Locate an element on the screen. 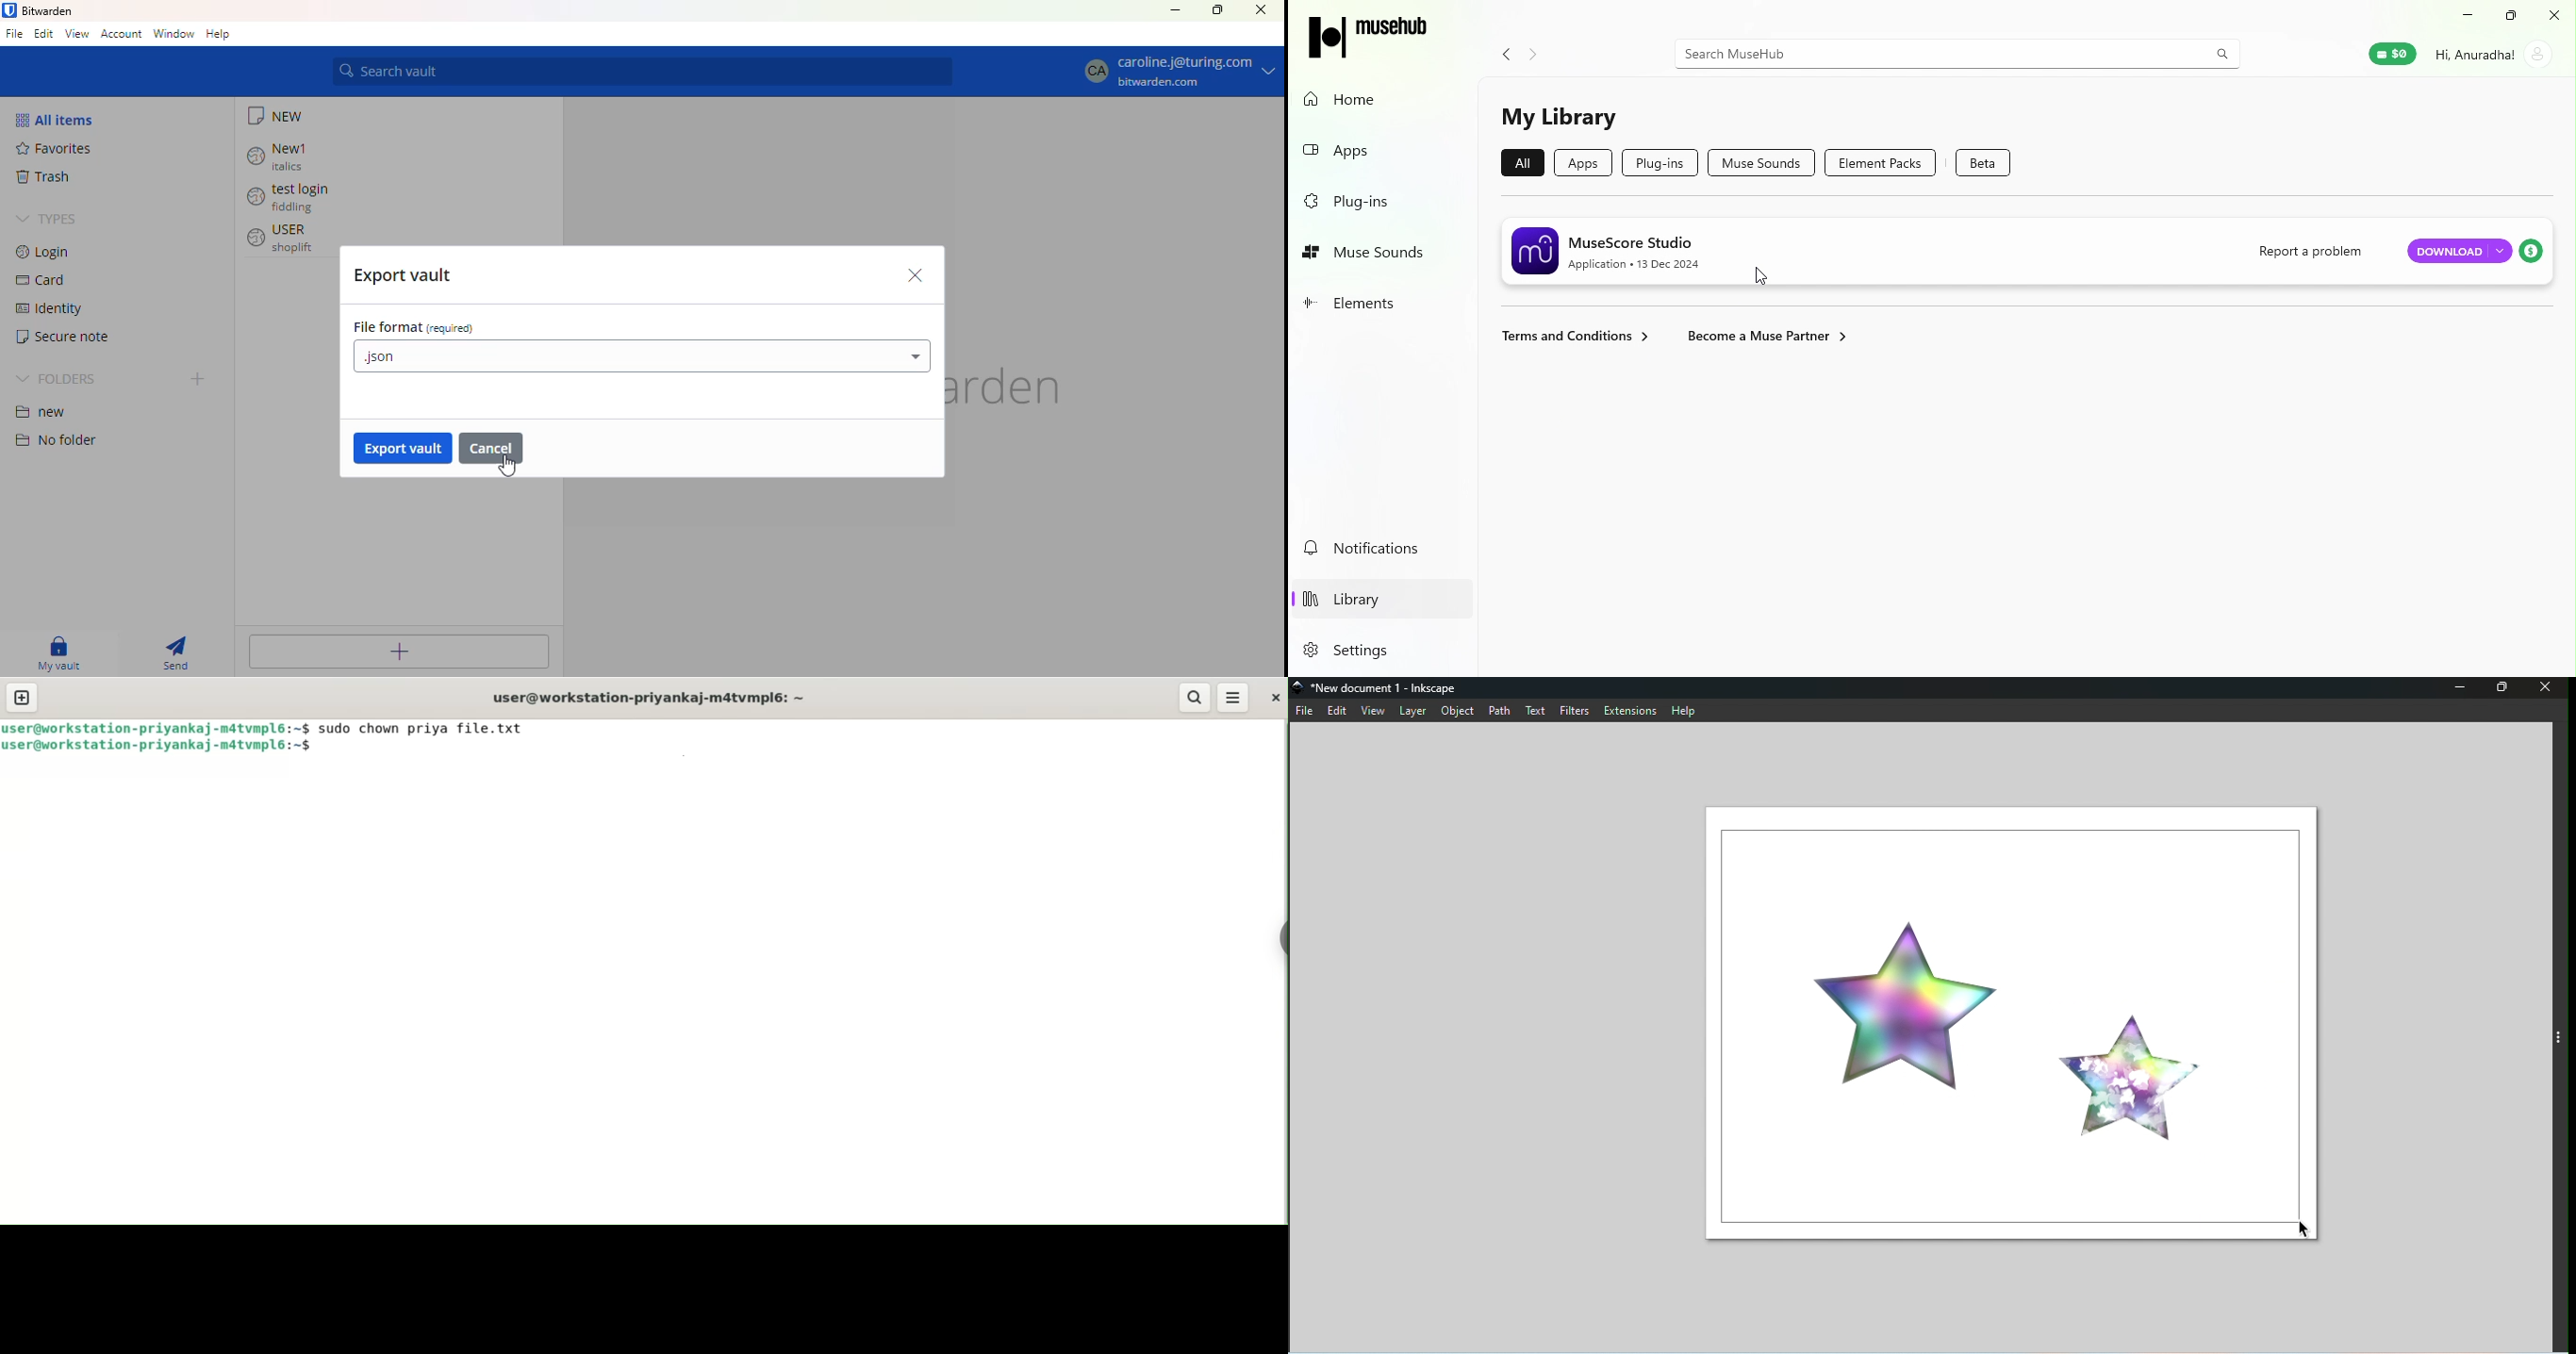 The height and width of the screenshot is (1372, 2576). export vault is located at coordinates (403, 448).